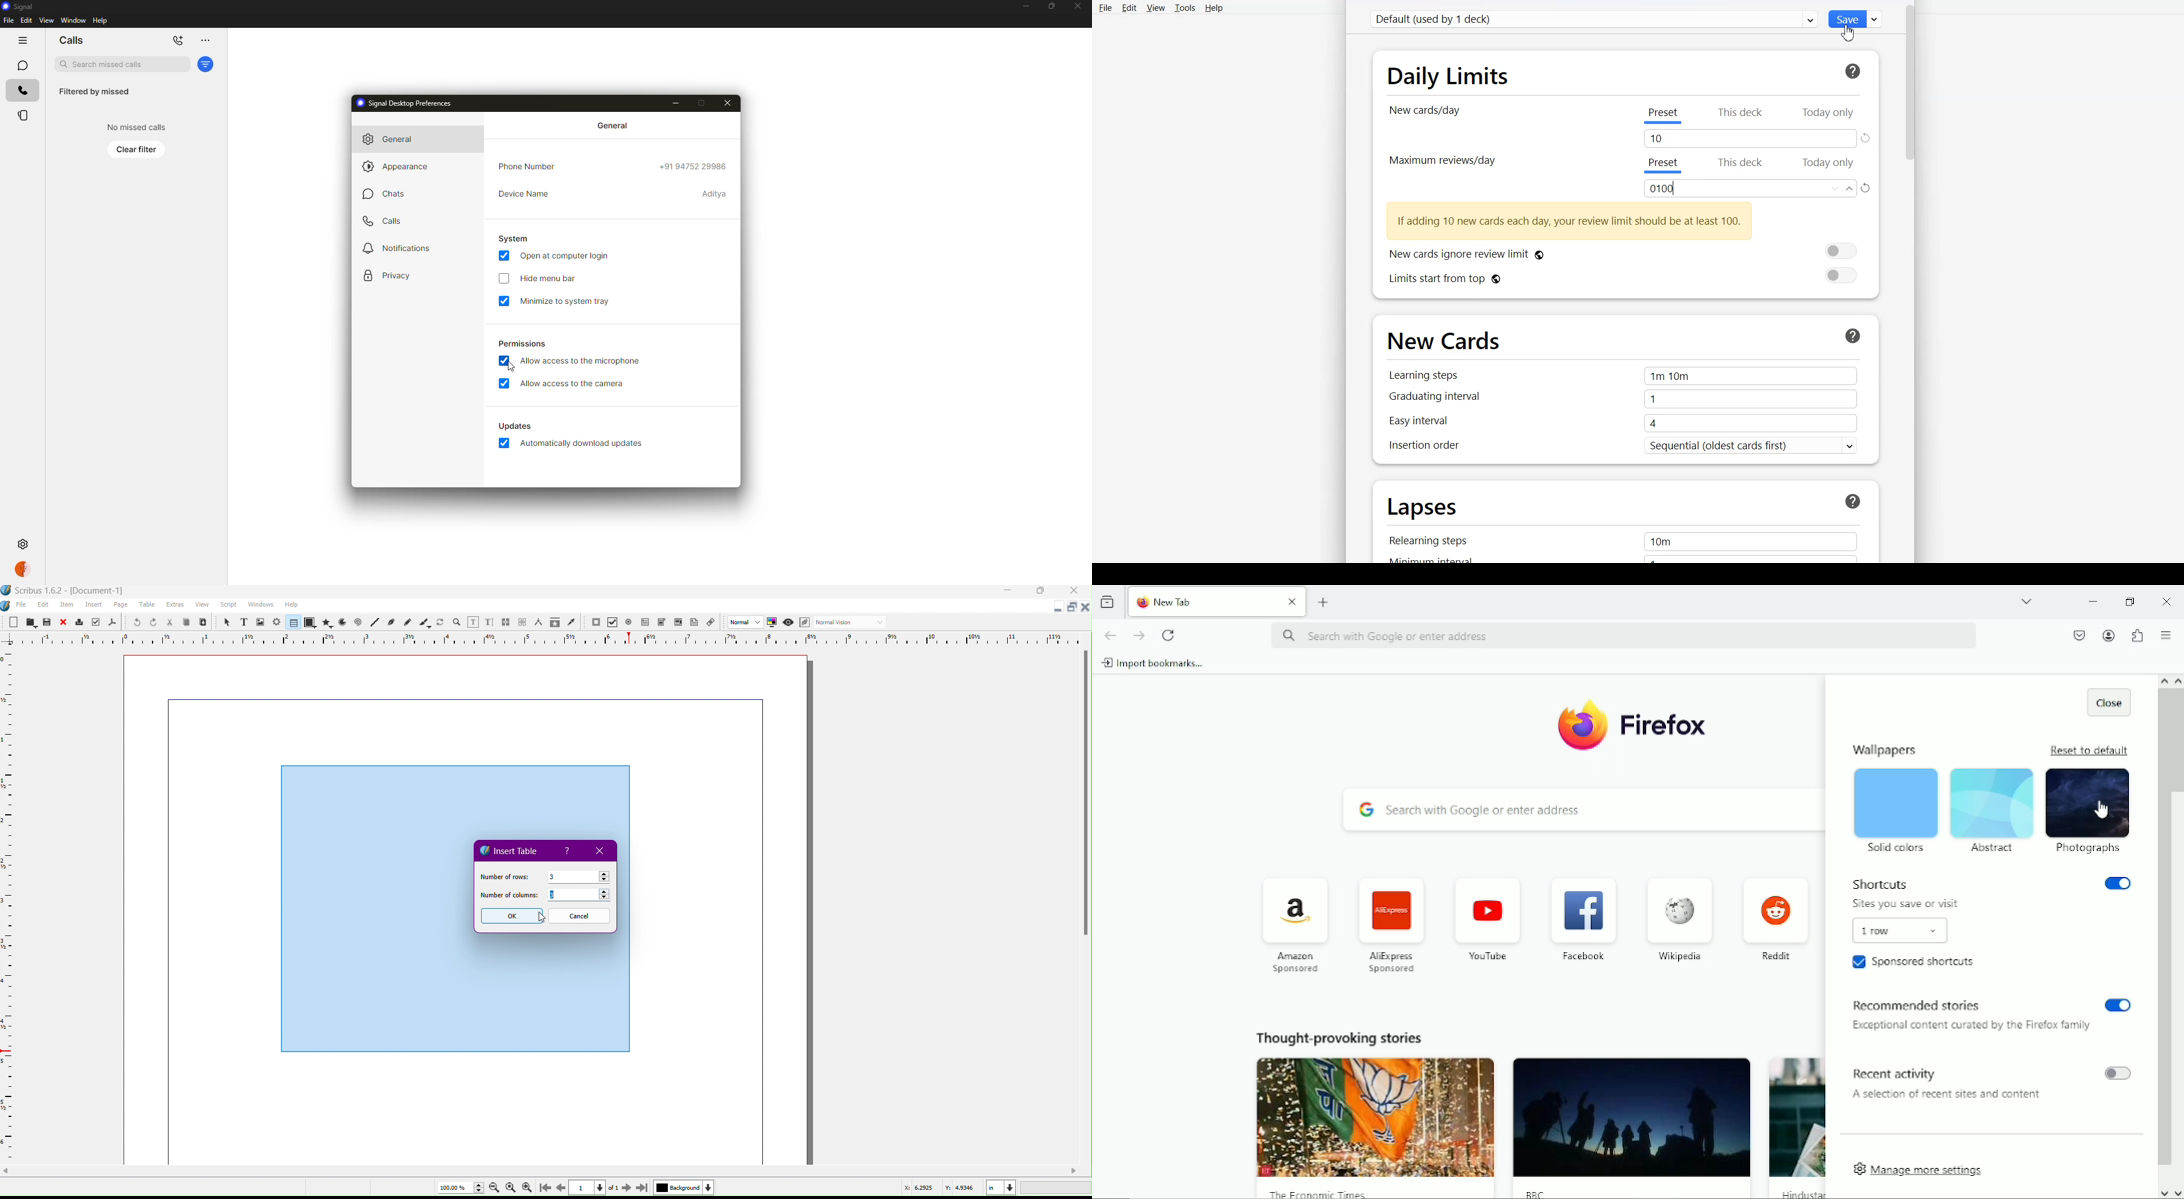  Describe the element at coordinates (503, 279) in the screenshot. I see `click to enable` at that location.